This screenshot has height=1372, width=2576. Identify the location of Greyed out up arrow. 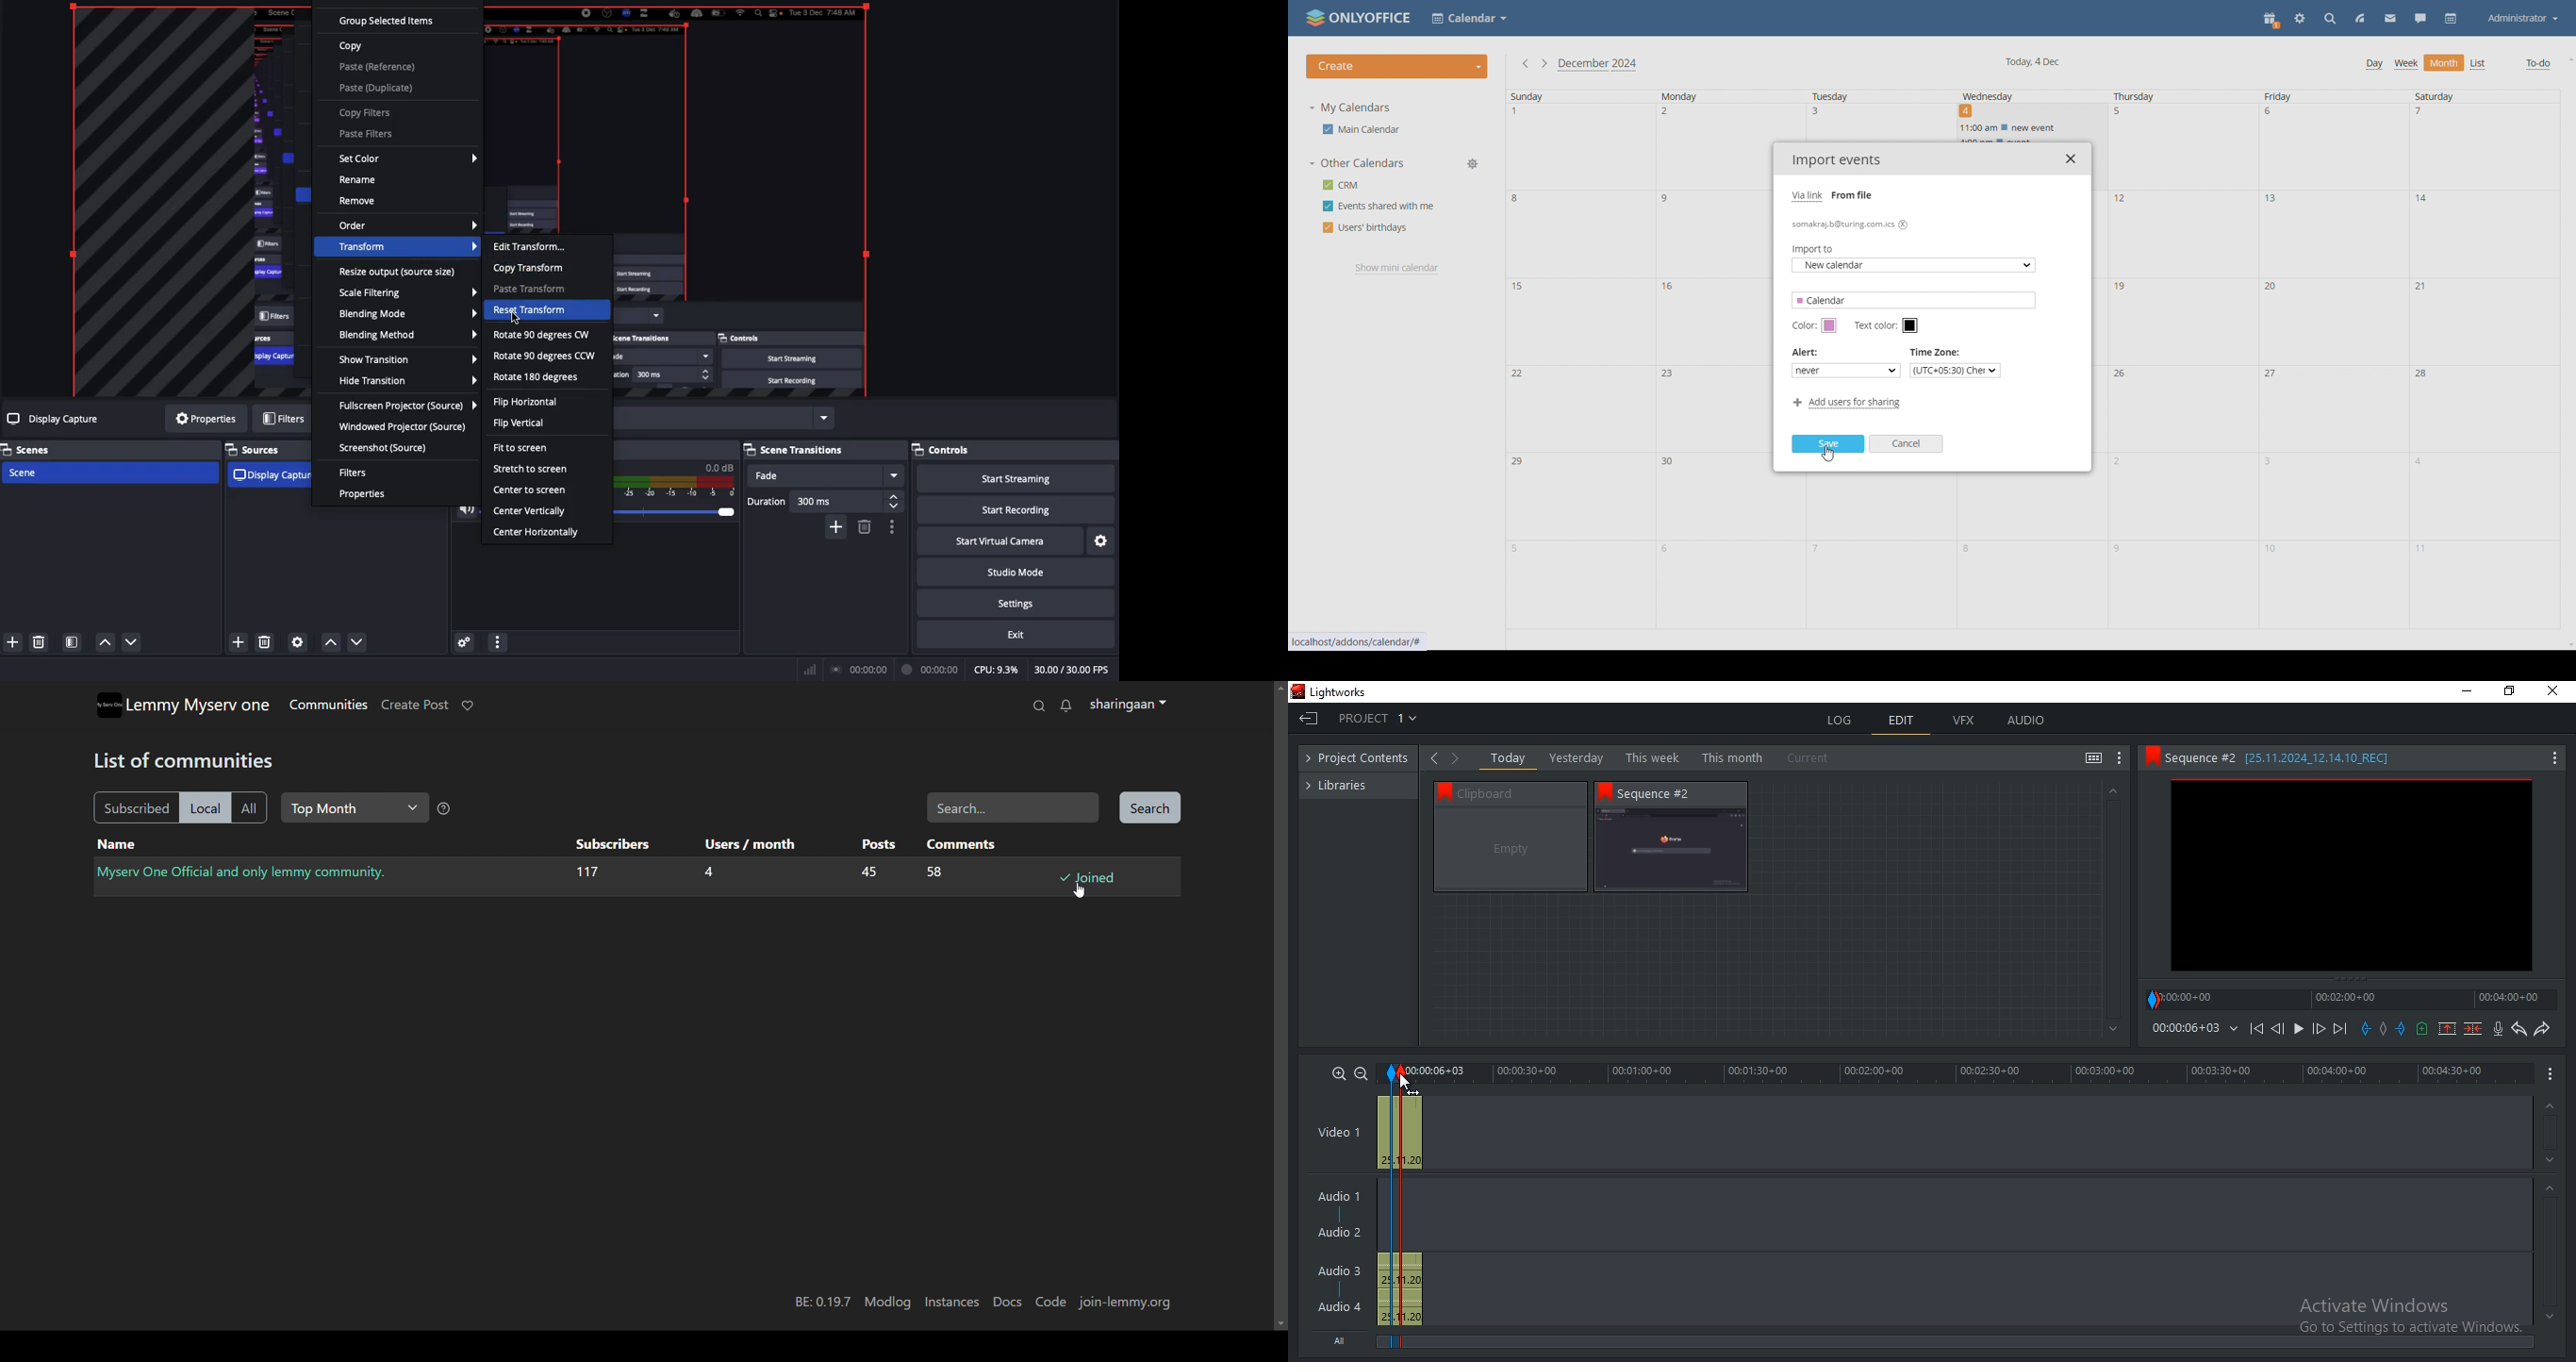
(2552, 1190).